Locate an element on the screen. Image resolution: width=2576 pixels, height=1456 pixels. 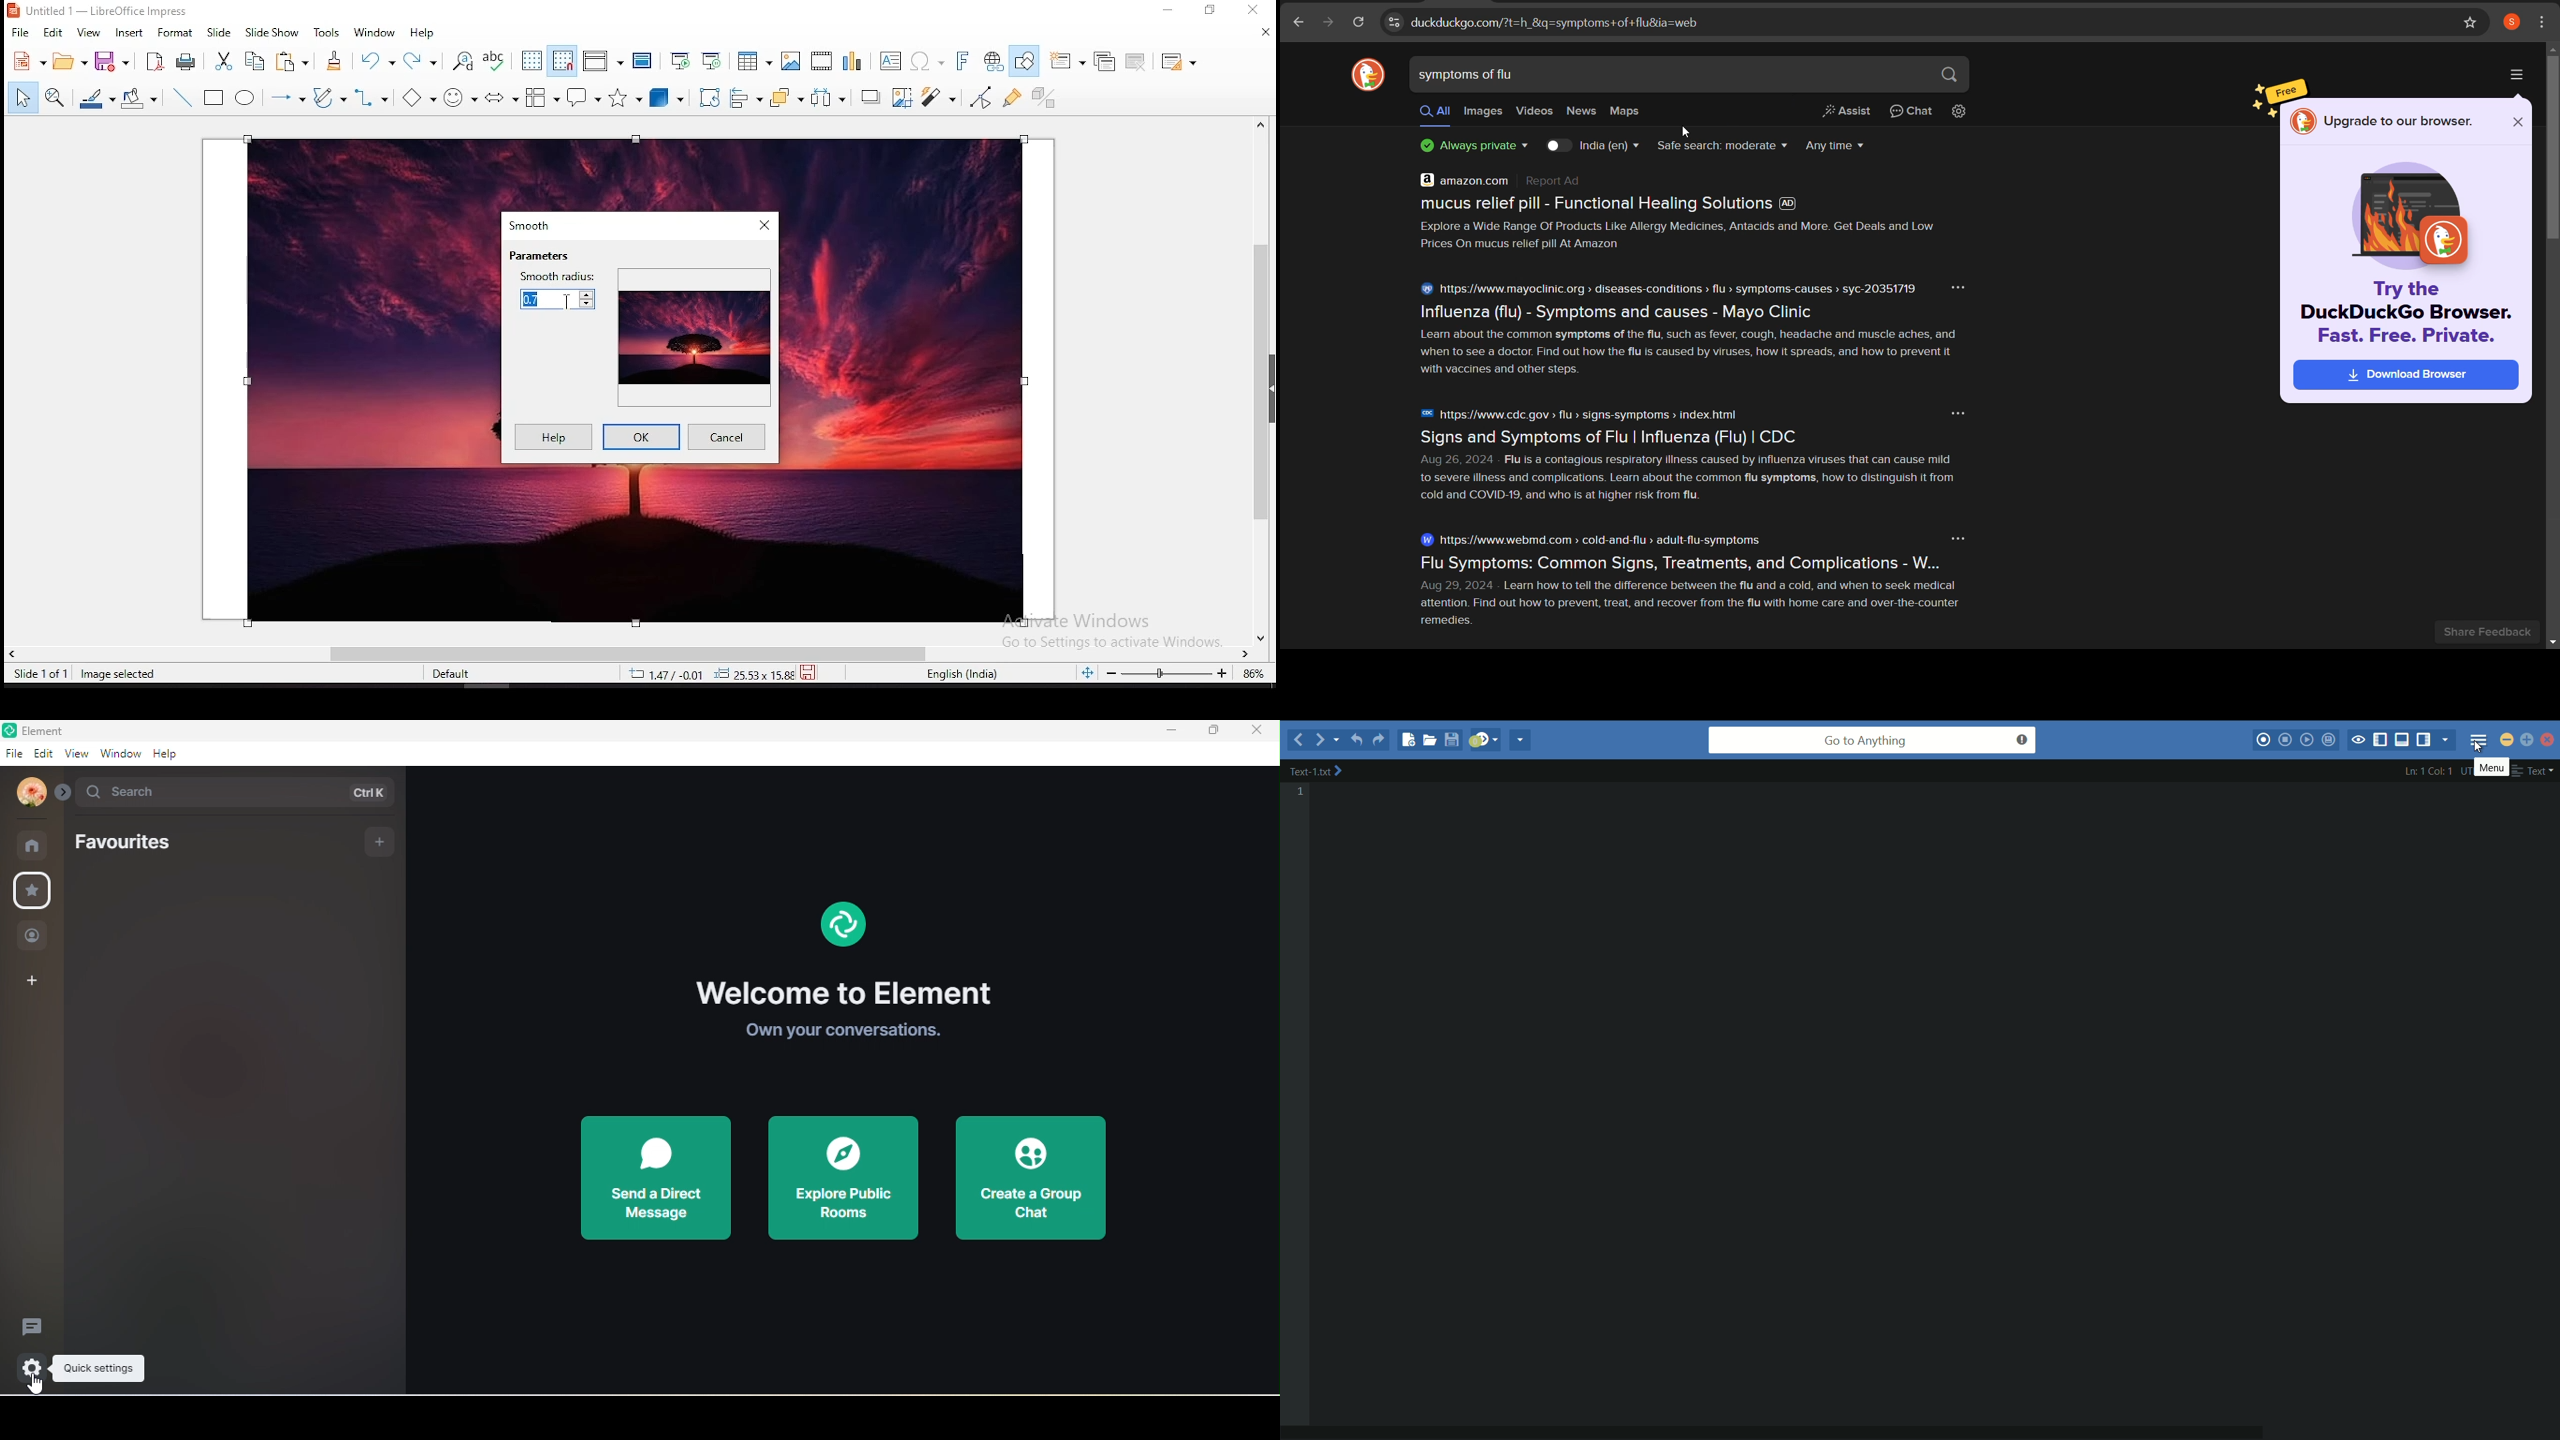
close window is located at coordinates (763, 224).